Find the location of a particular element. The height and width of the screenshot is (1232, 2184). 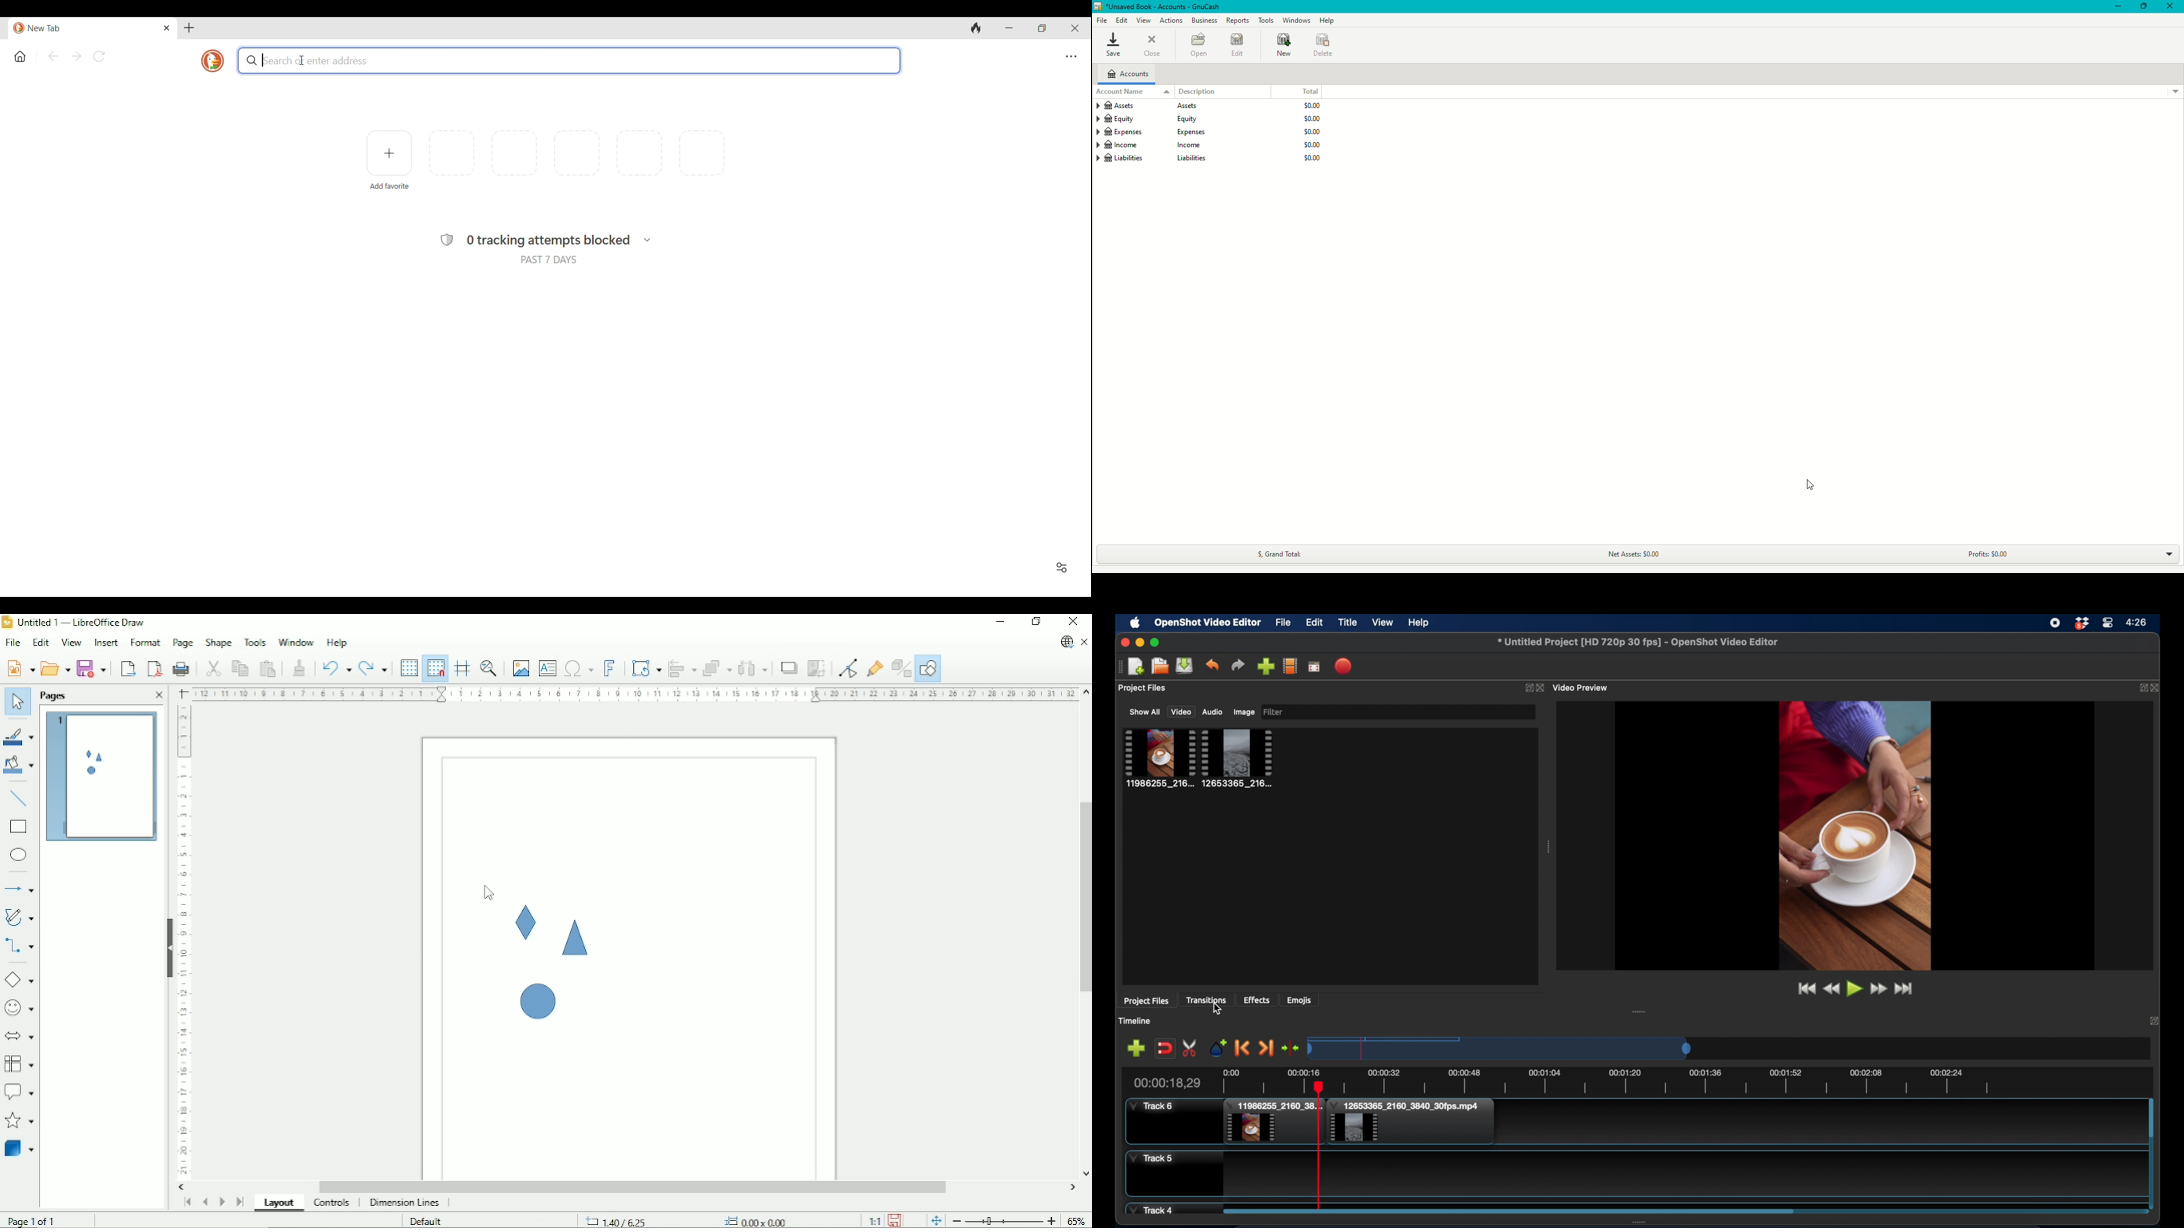

Assets is located at coordinates (1211, 106).